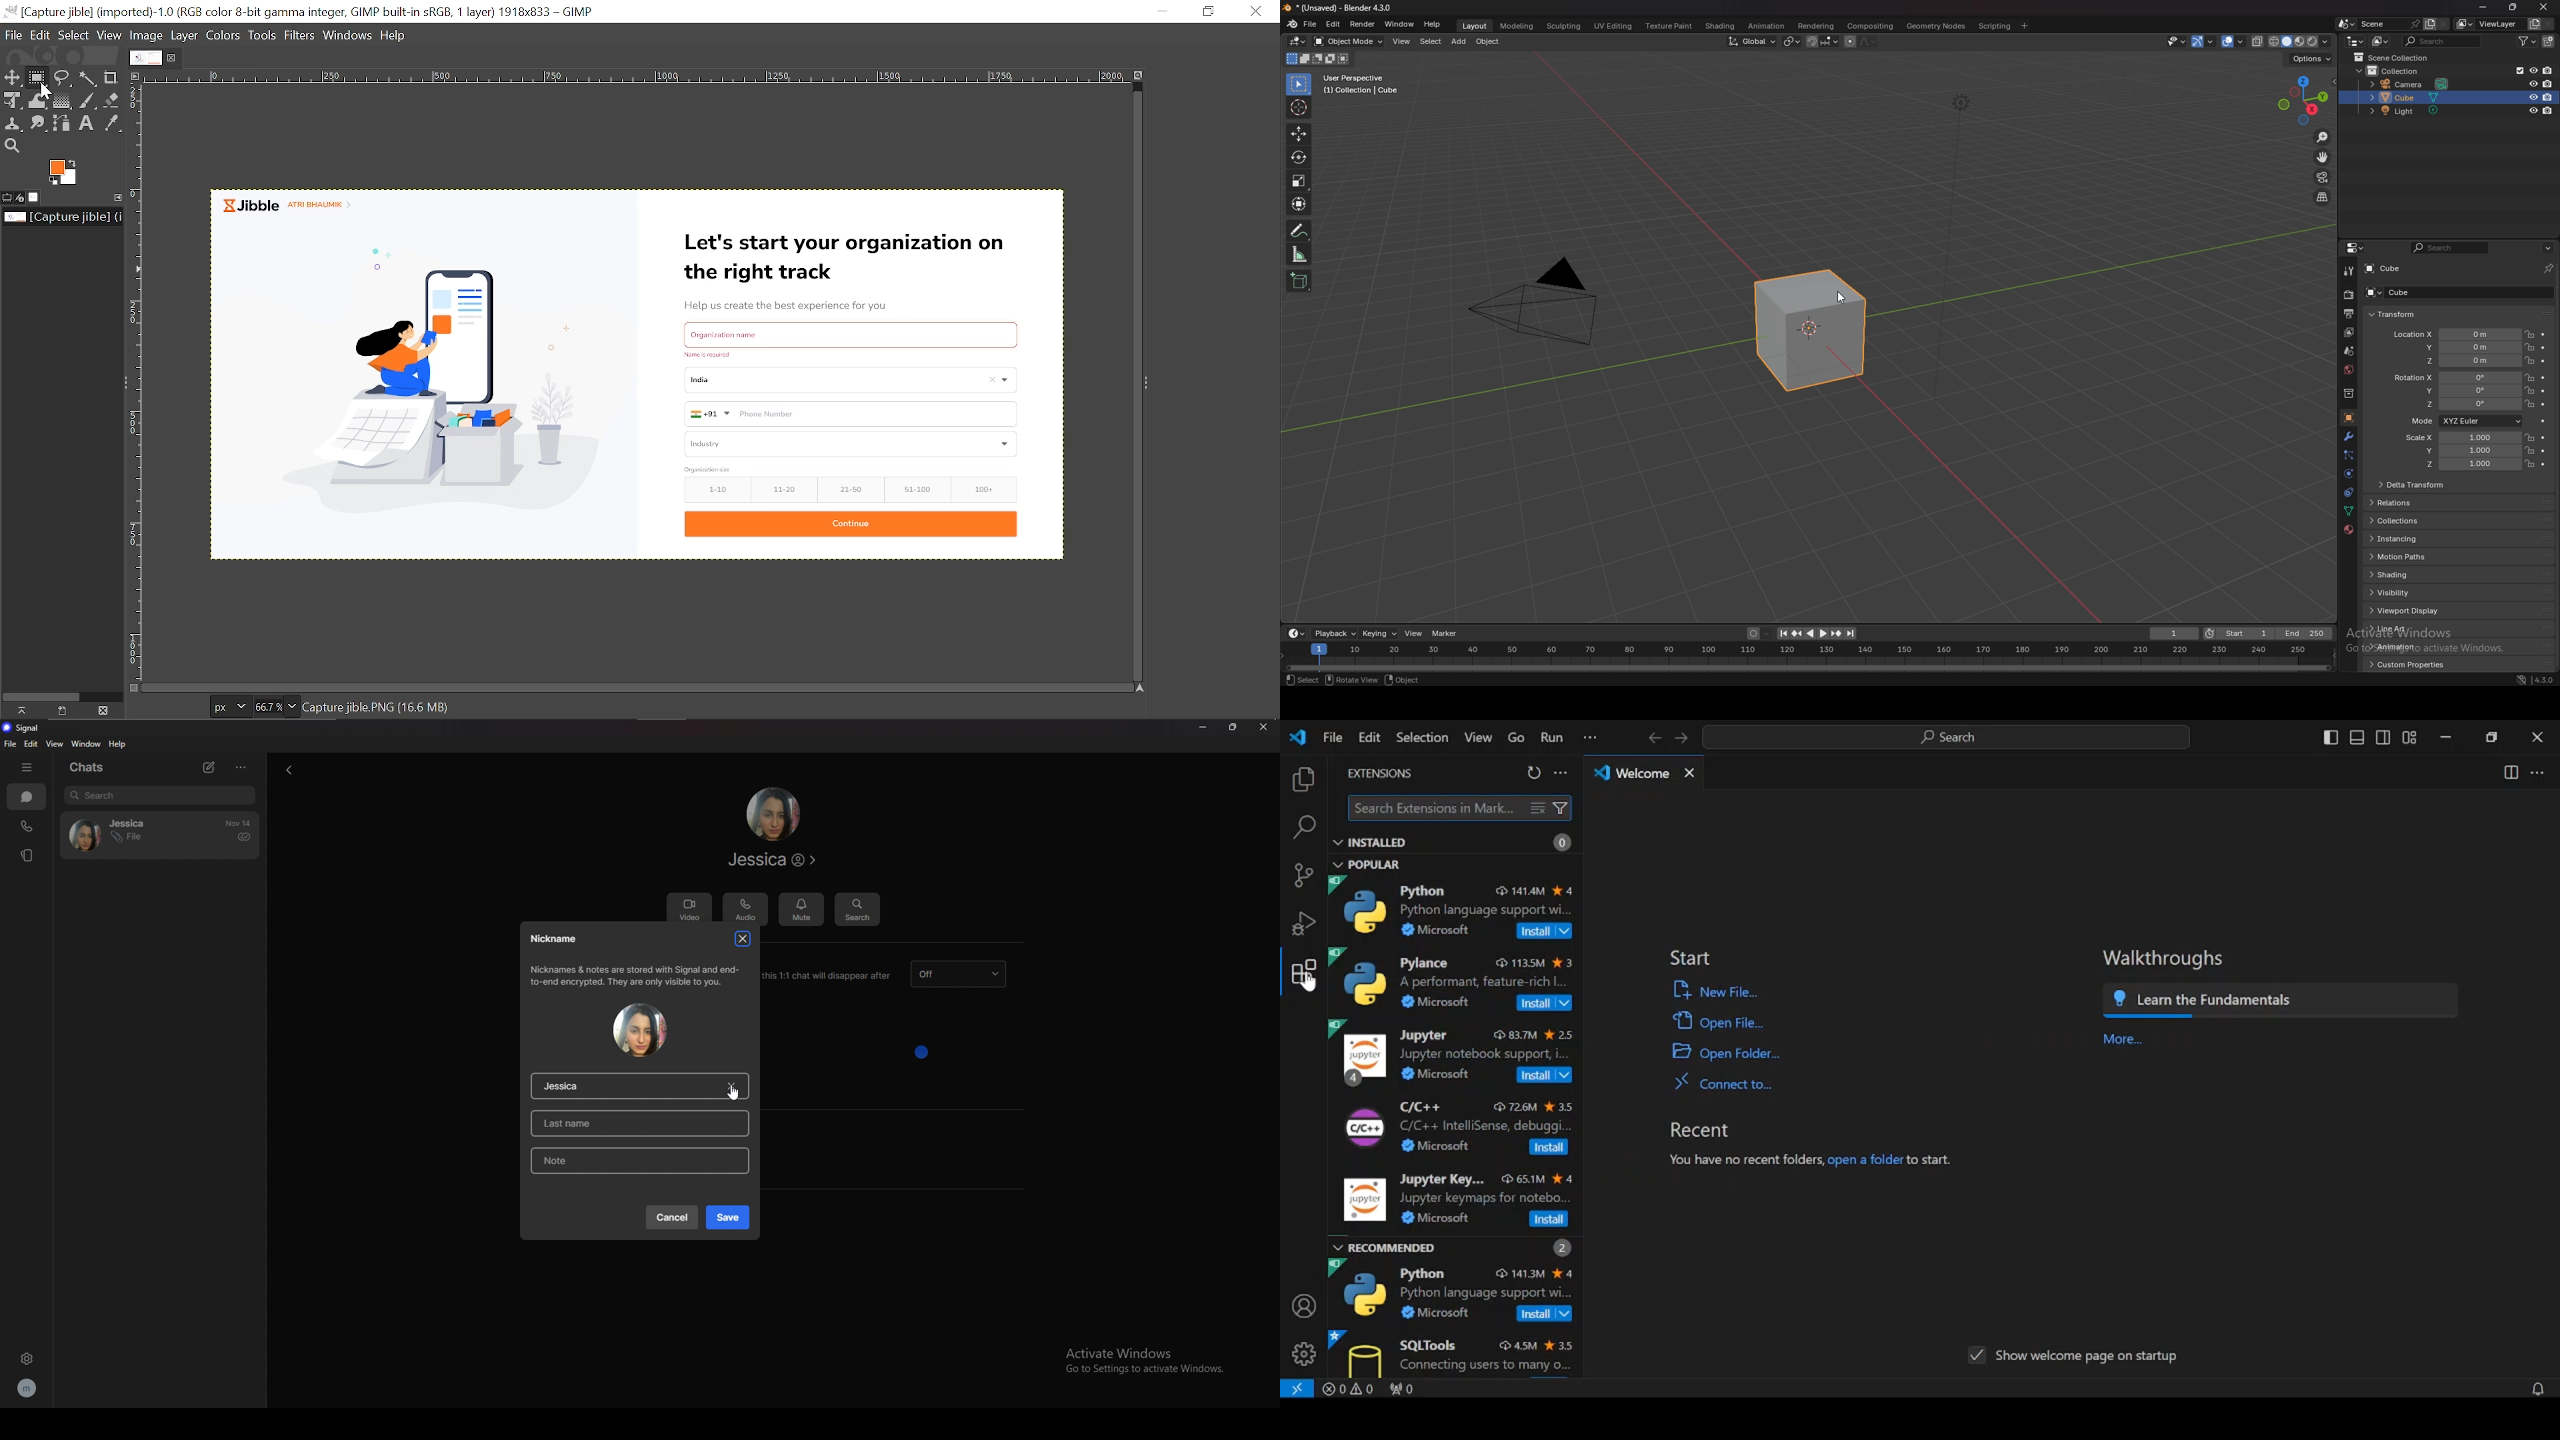  I want to click on Current Image, so click(144, 57).